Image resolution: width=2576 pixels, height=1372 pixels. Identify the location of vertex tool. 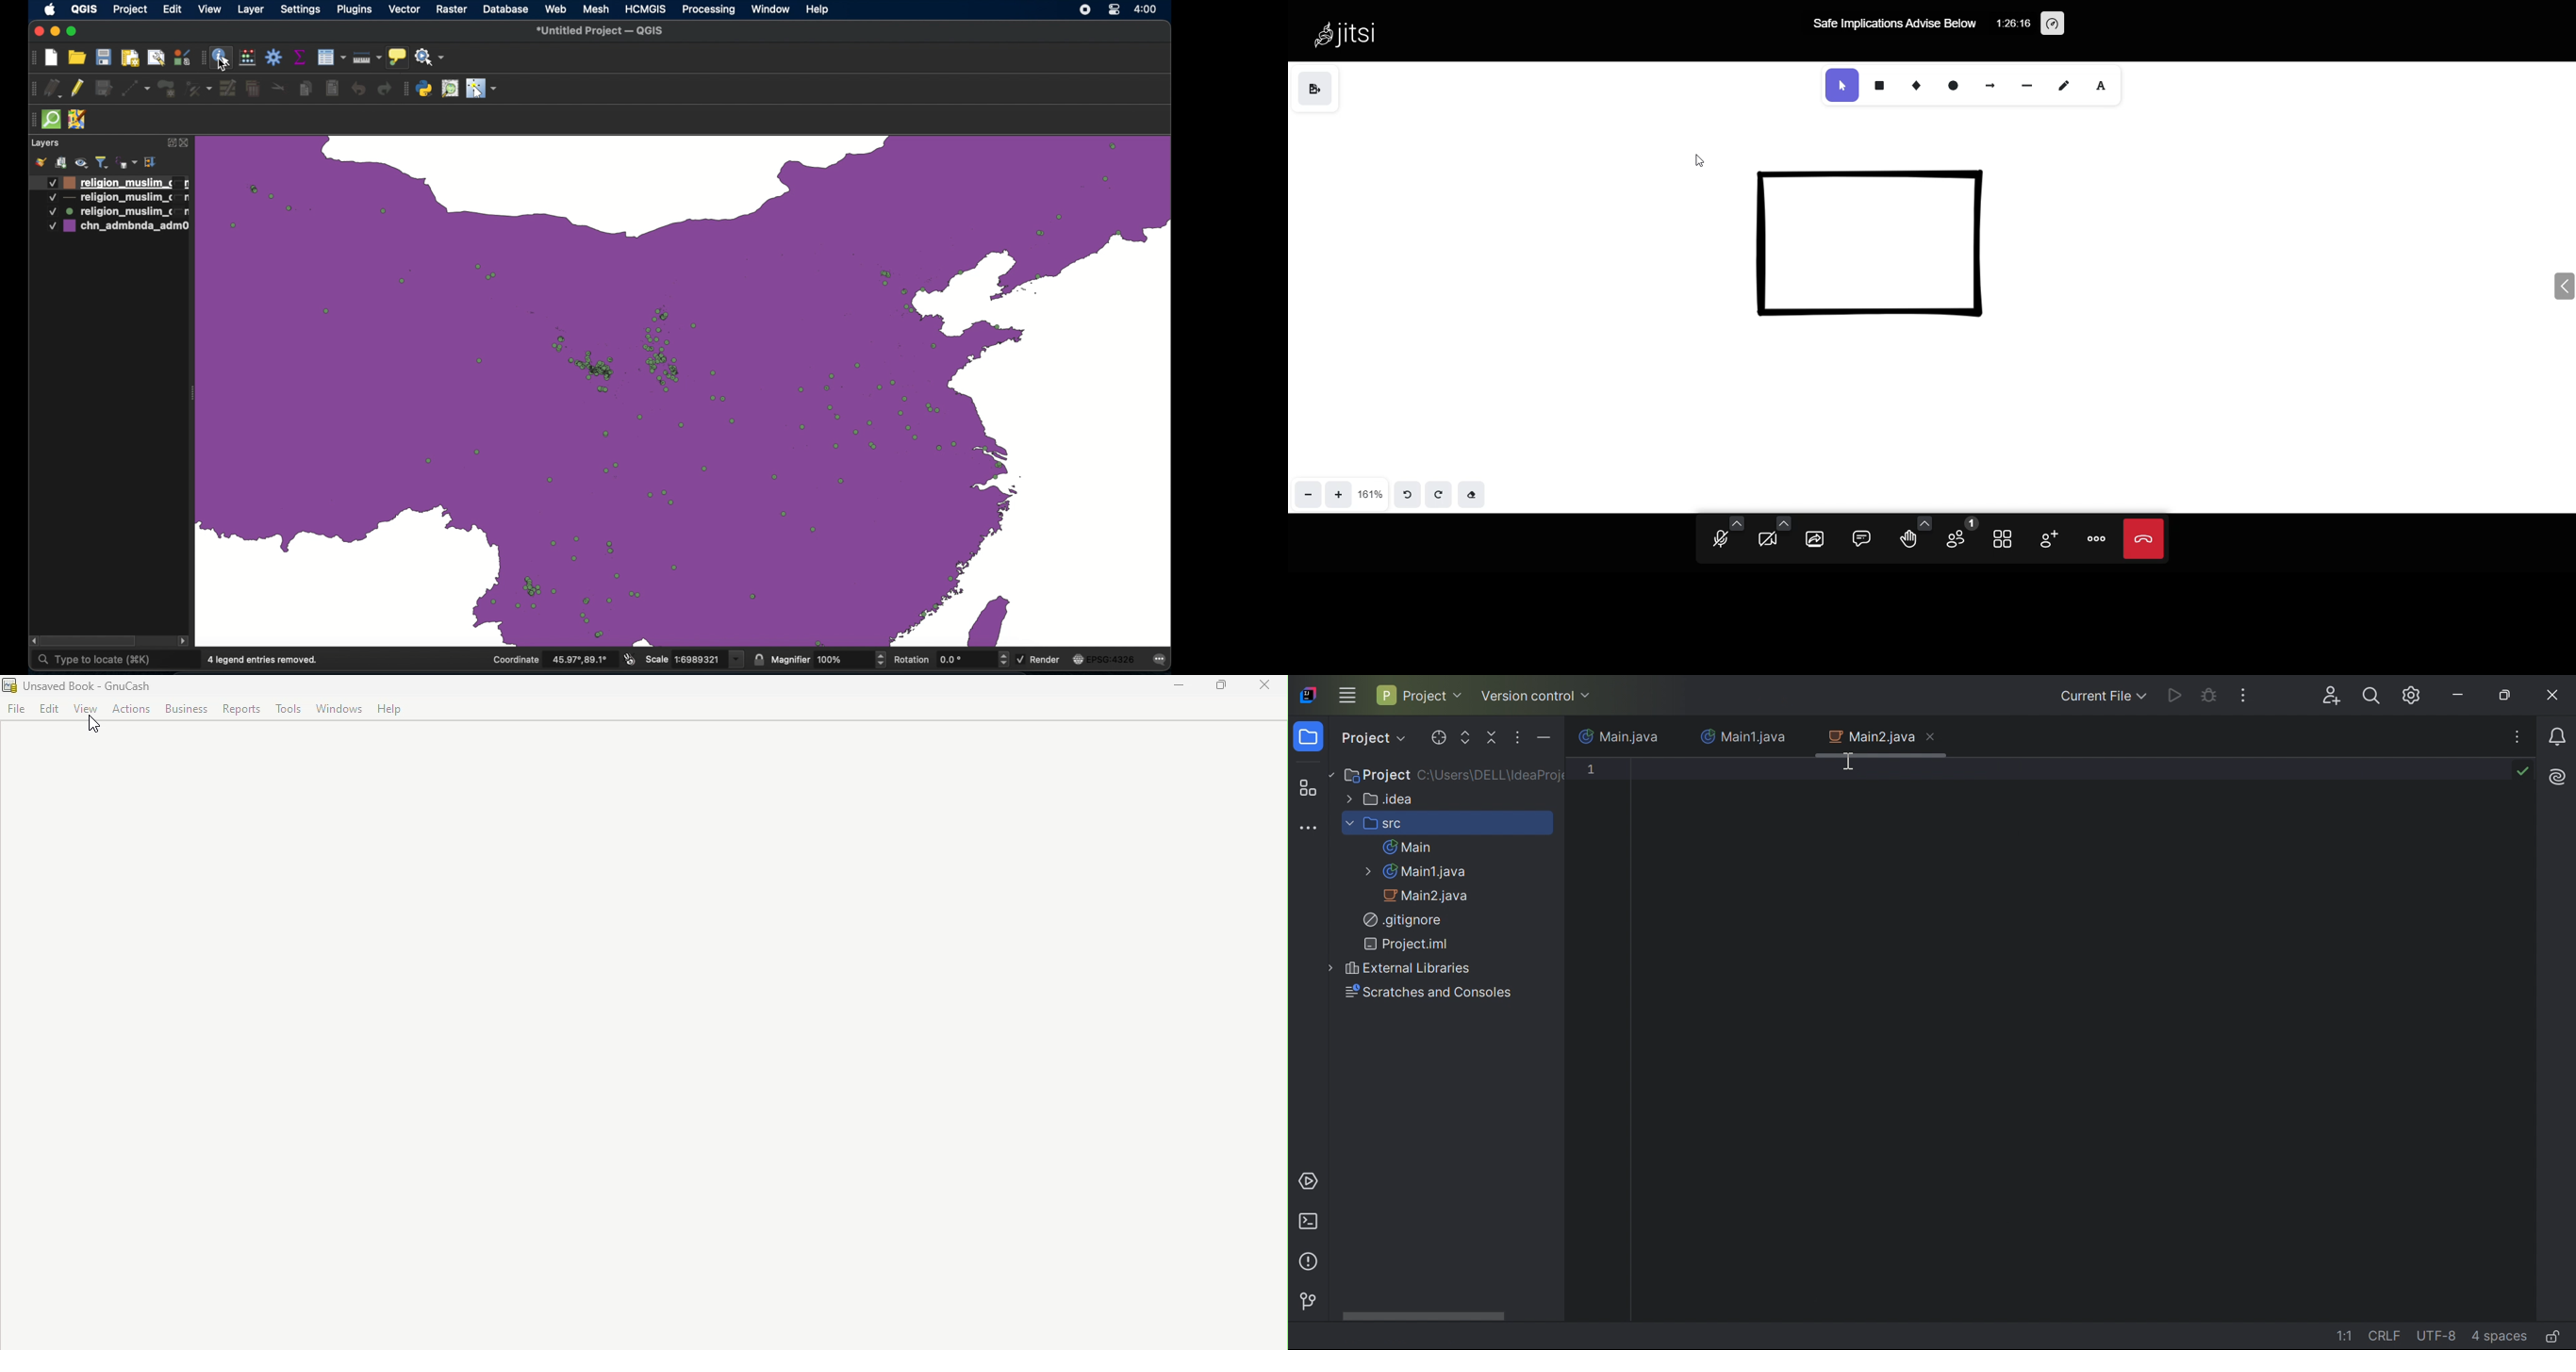
(197, 88).